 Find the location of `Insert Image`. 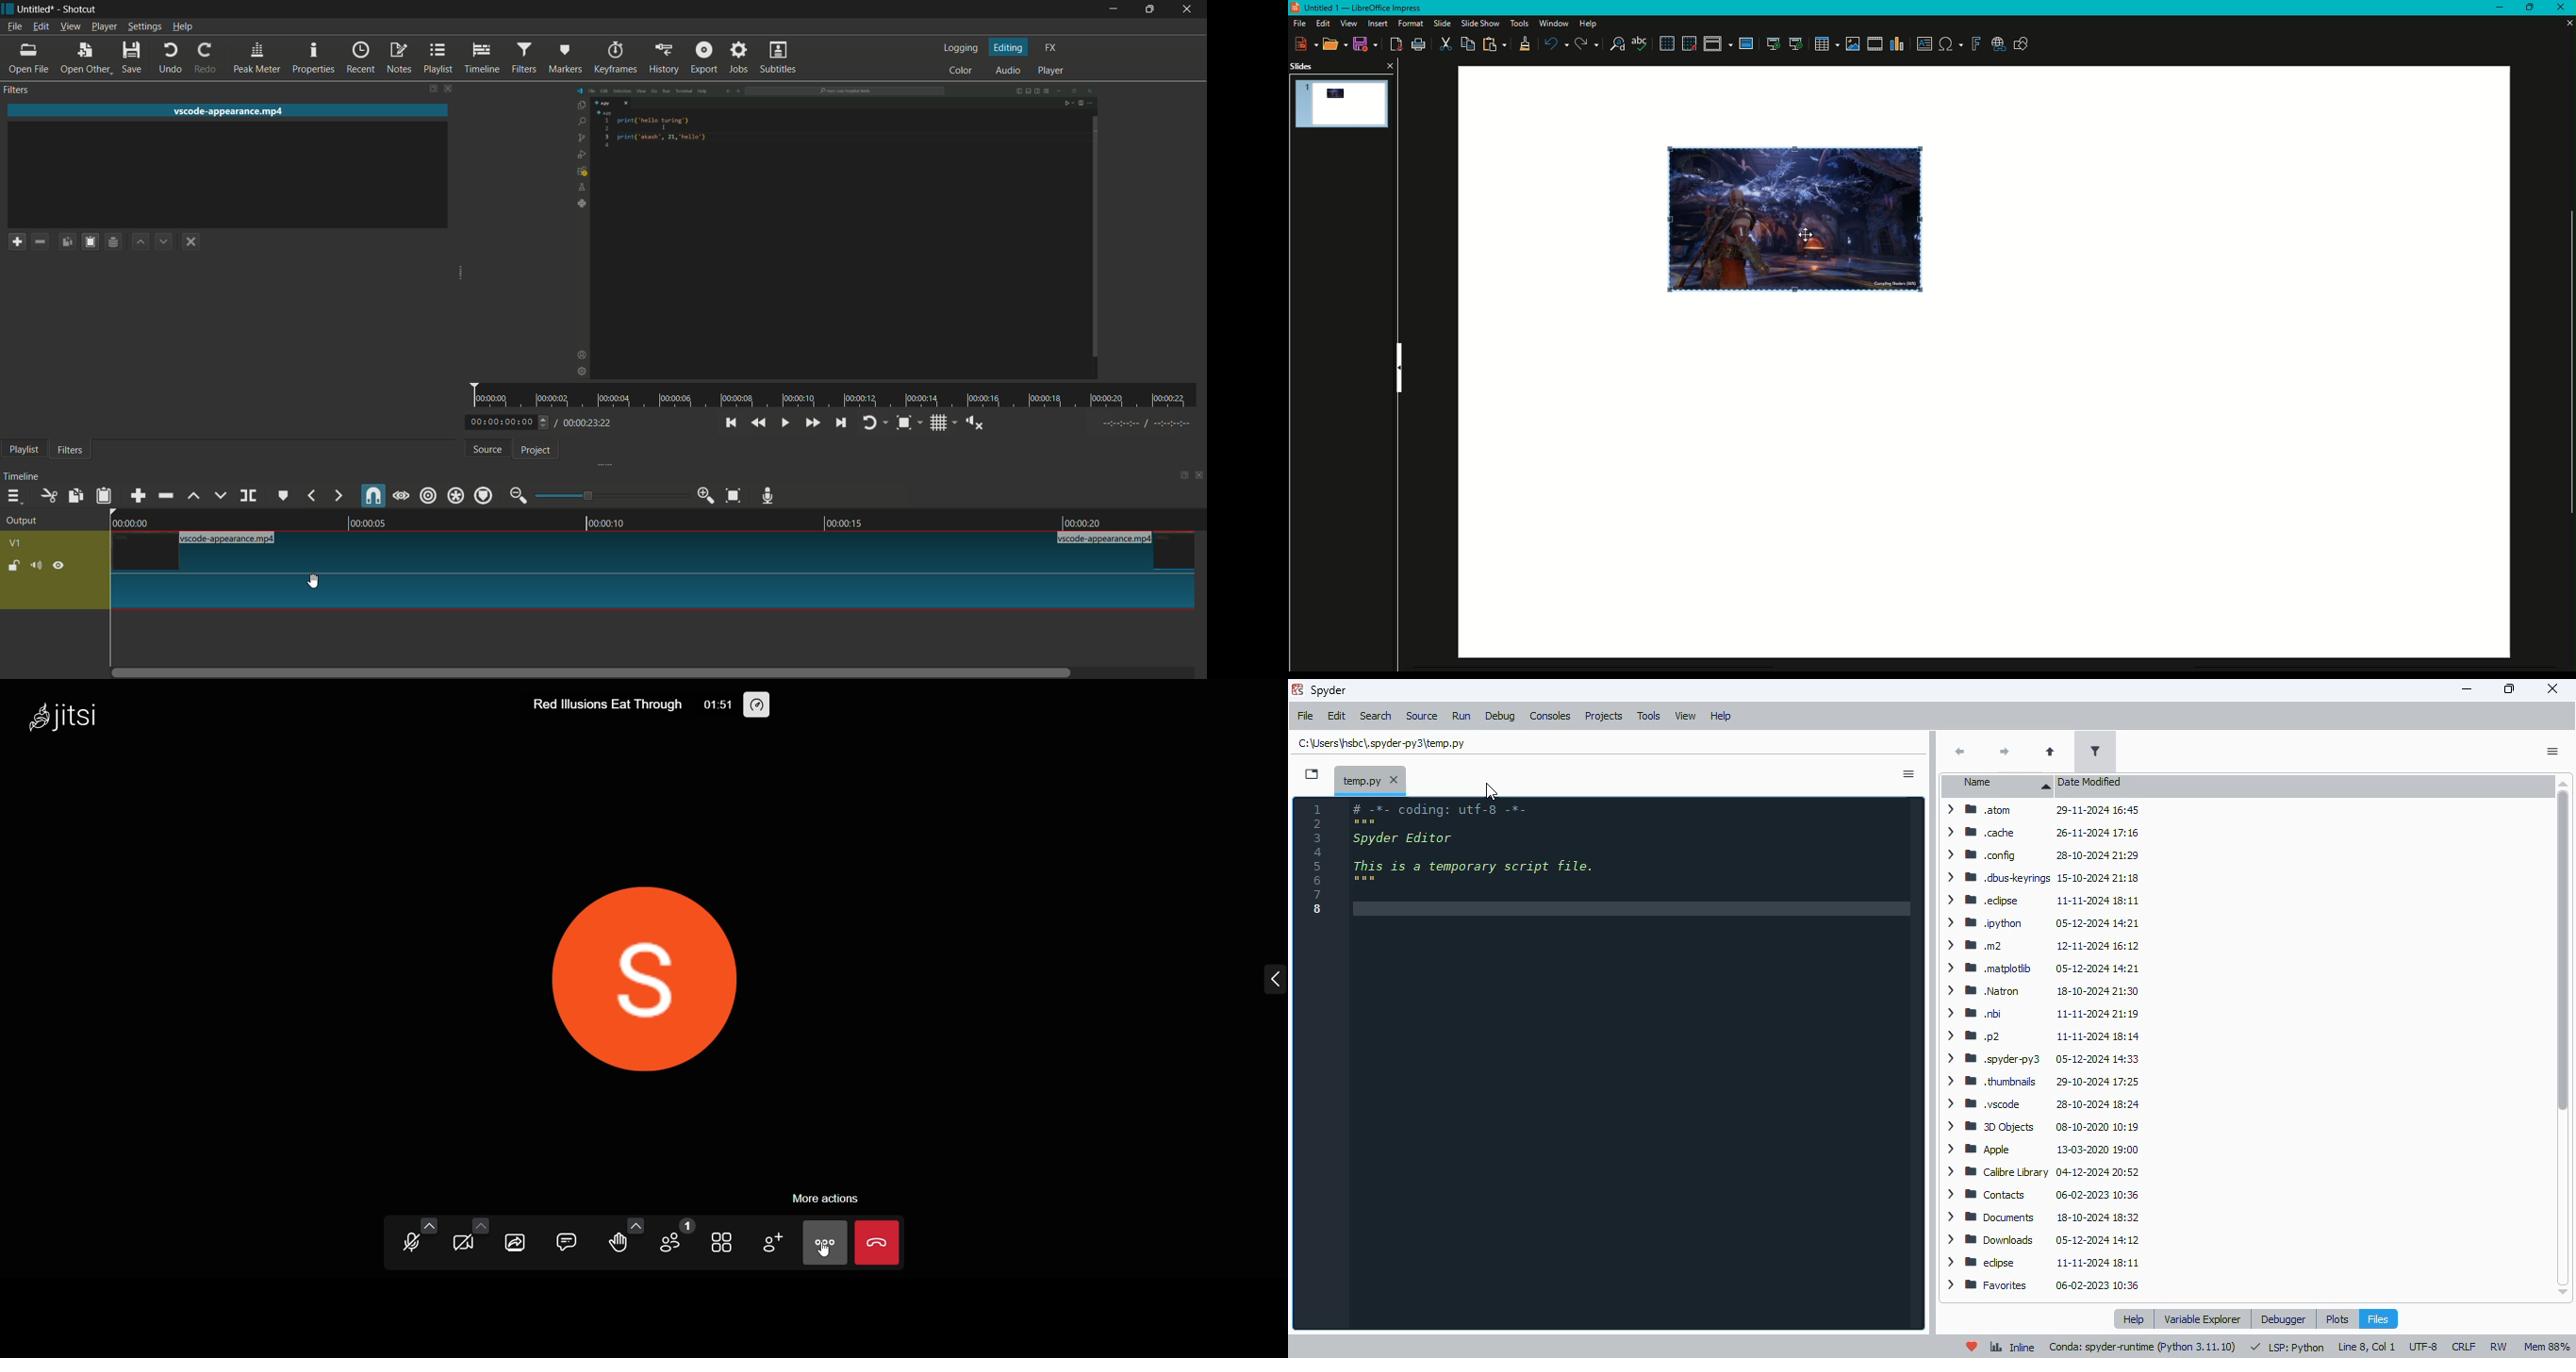

Insert Image is located at coordinates (1851, 44).